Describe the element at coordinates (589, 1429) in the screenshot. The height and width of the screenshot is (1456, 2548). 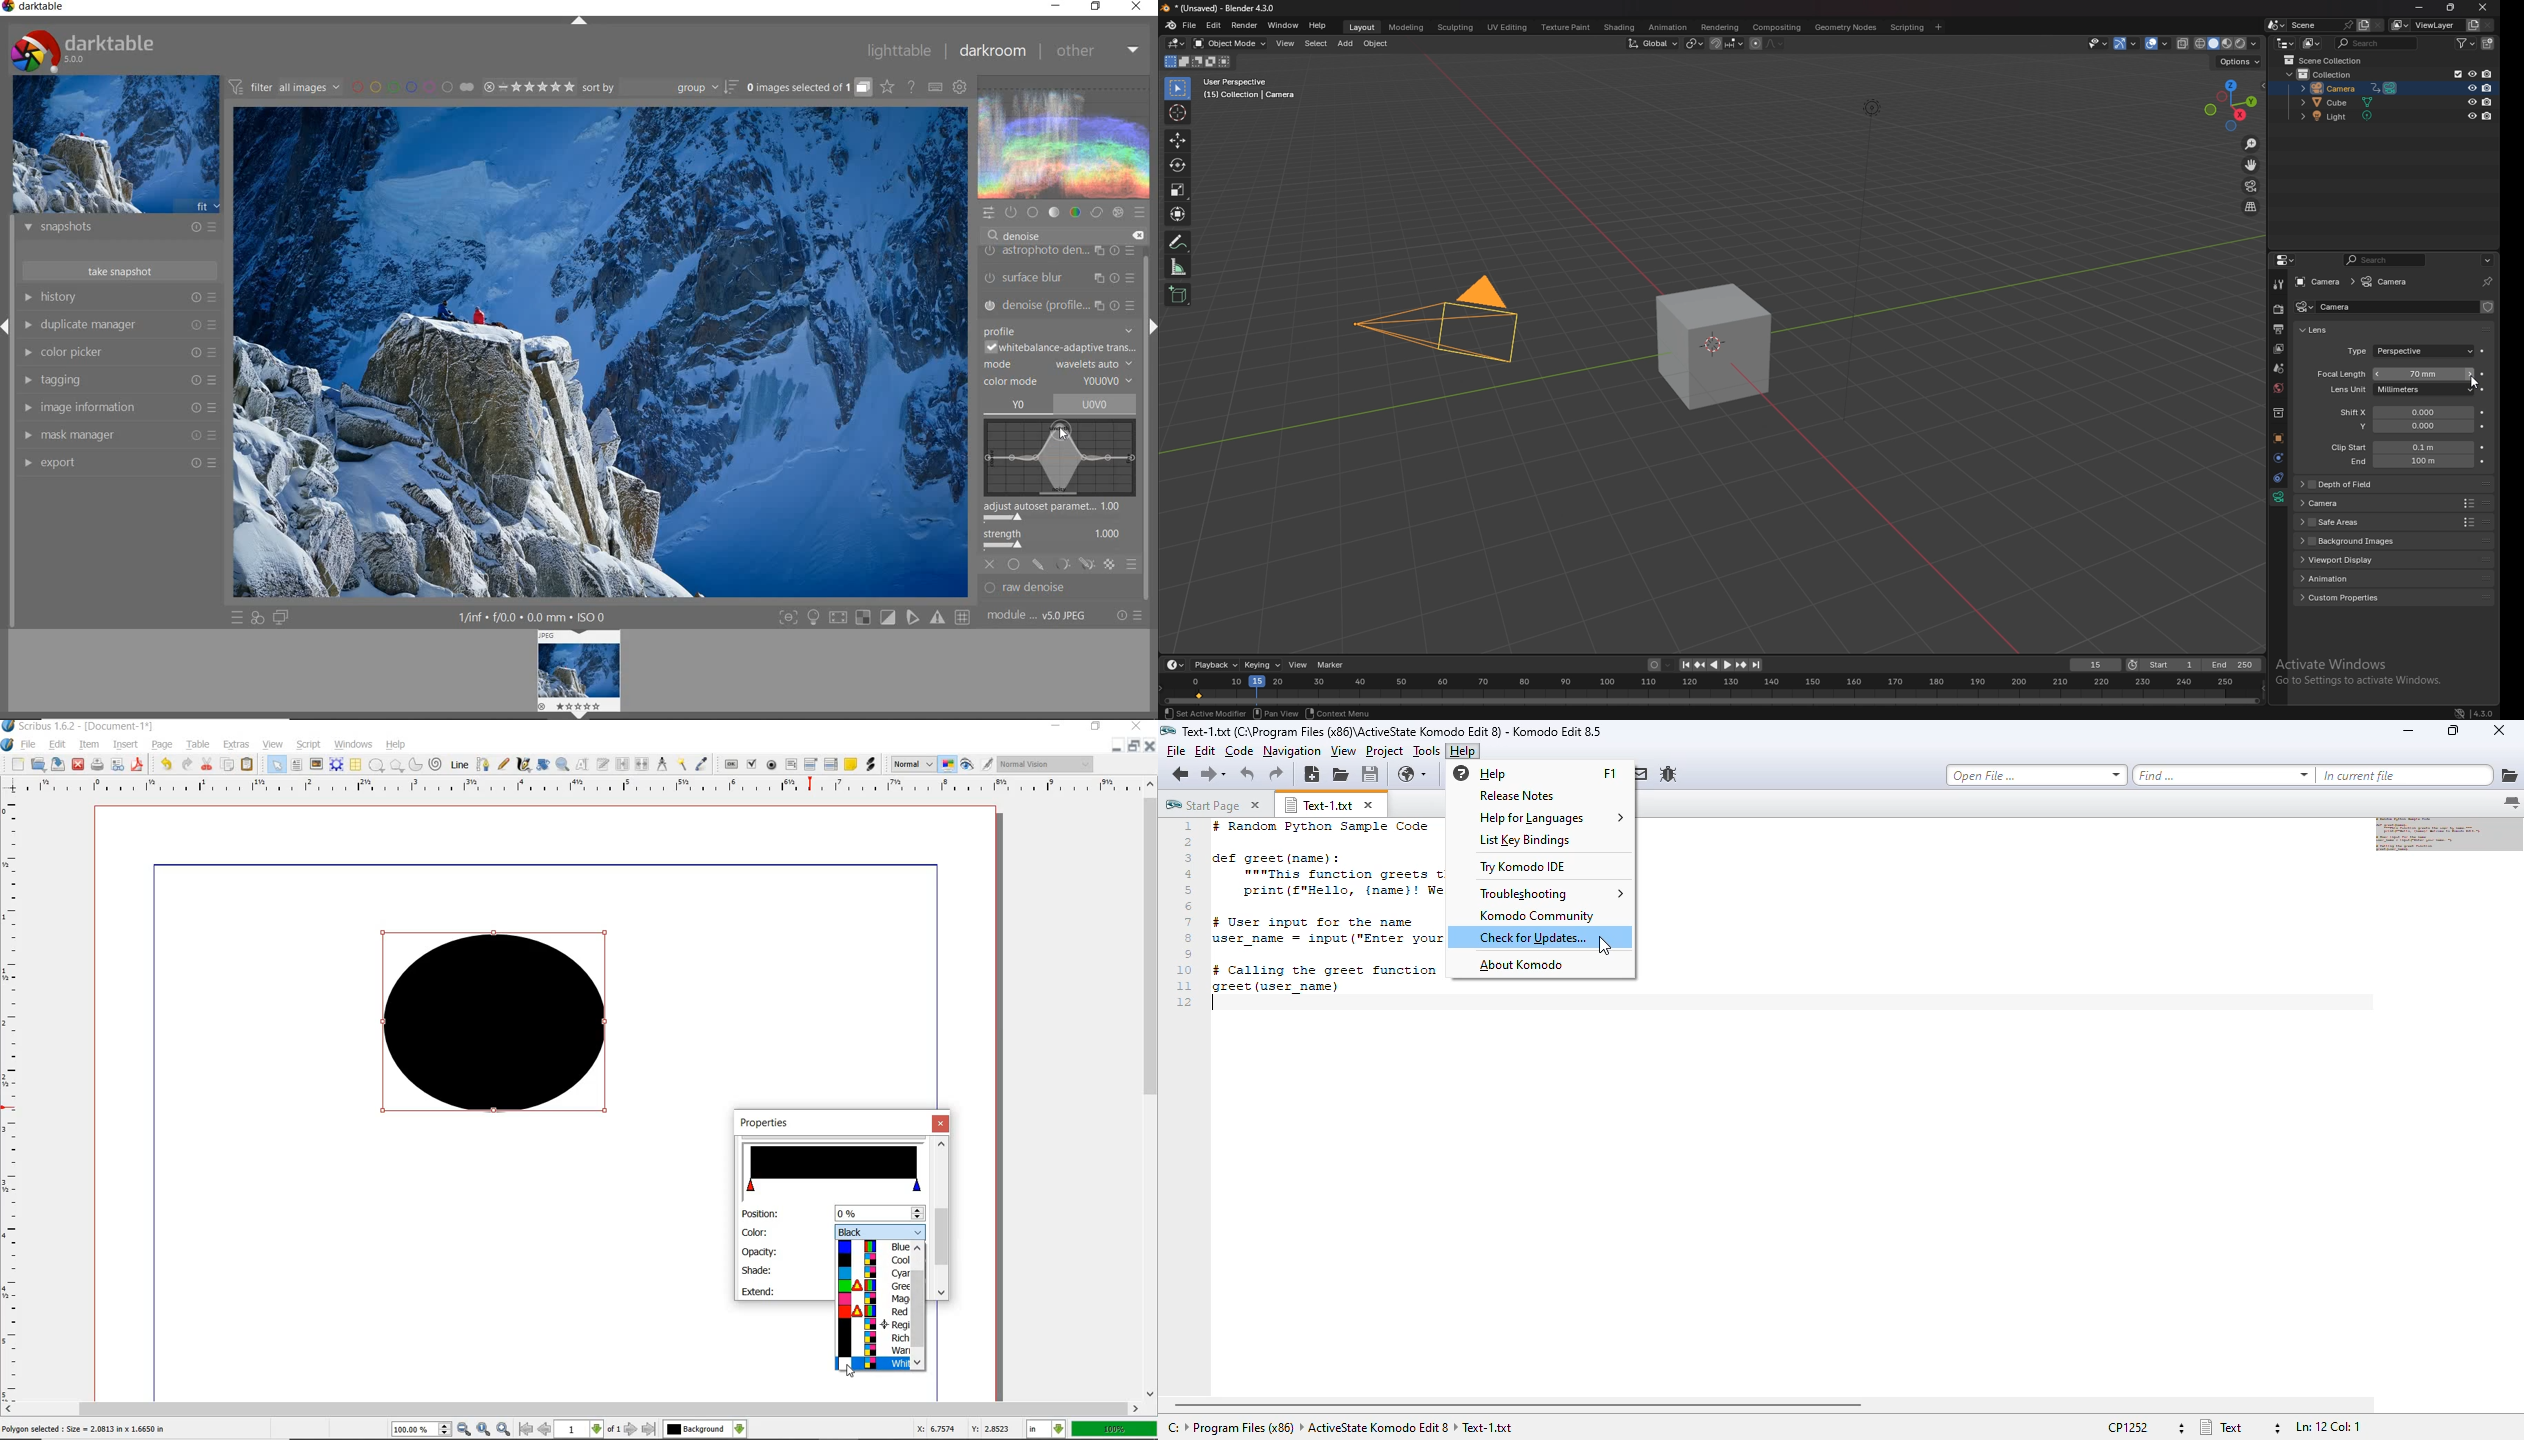
I see `1 of 1` at that location.